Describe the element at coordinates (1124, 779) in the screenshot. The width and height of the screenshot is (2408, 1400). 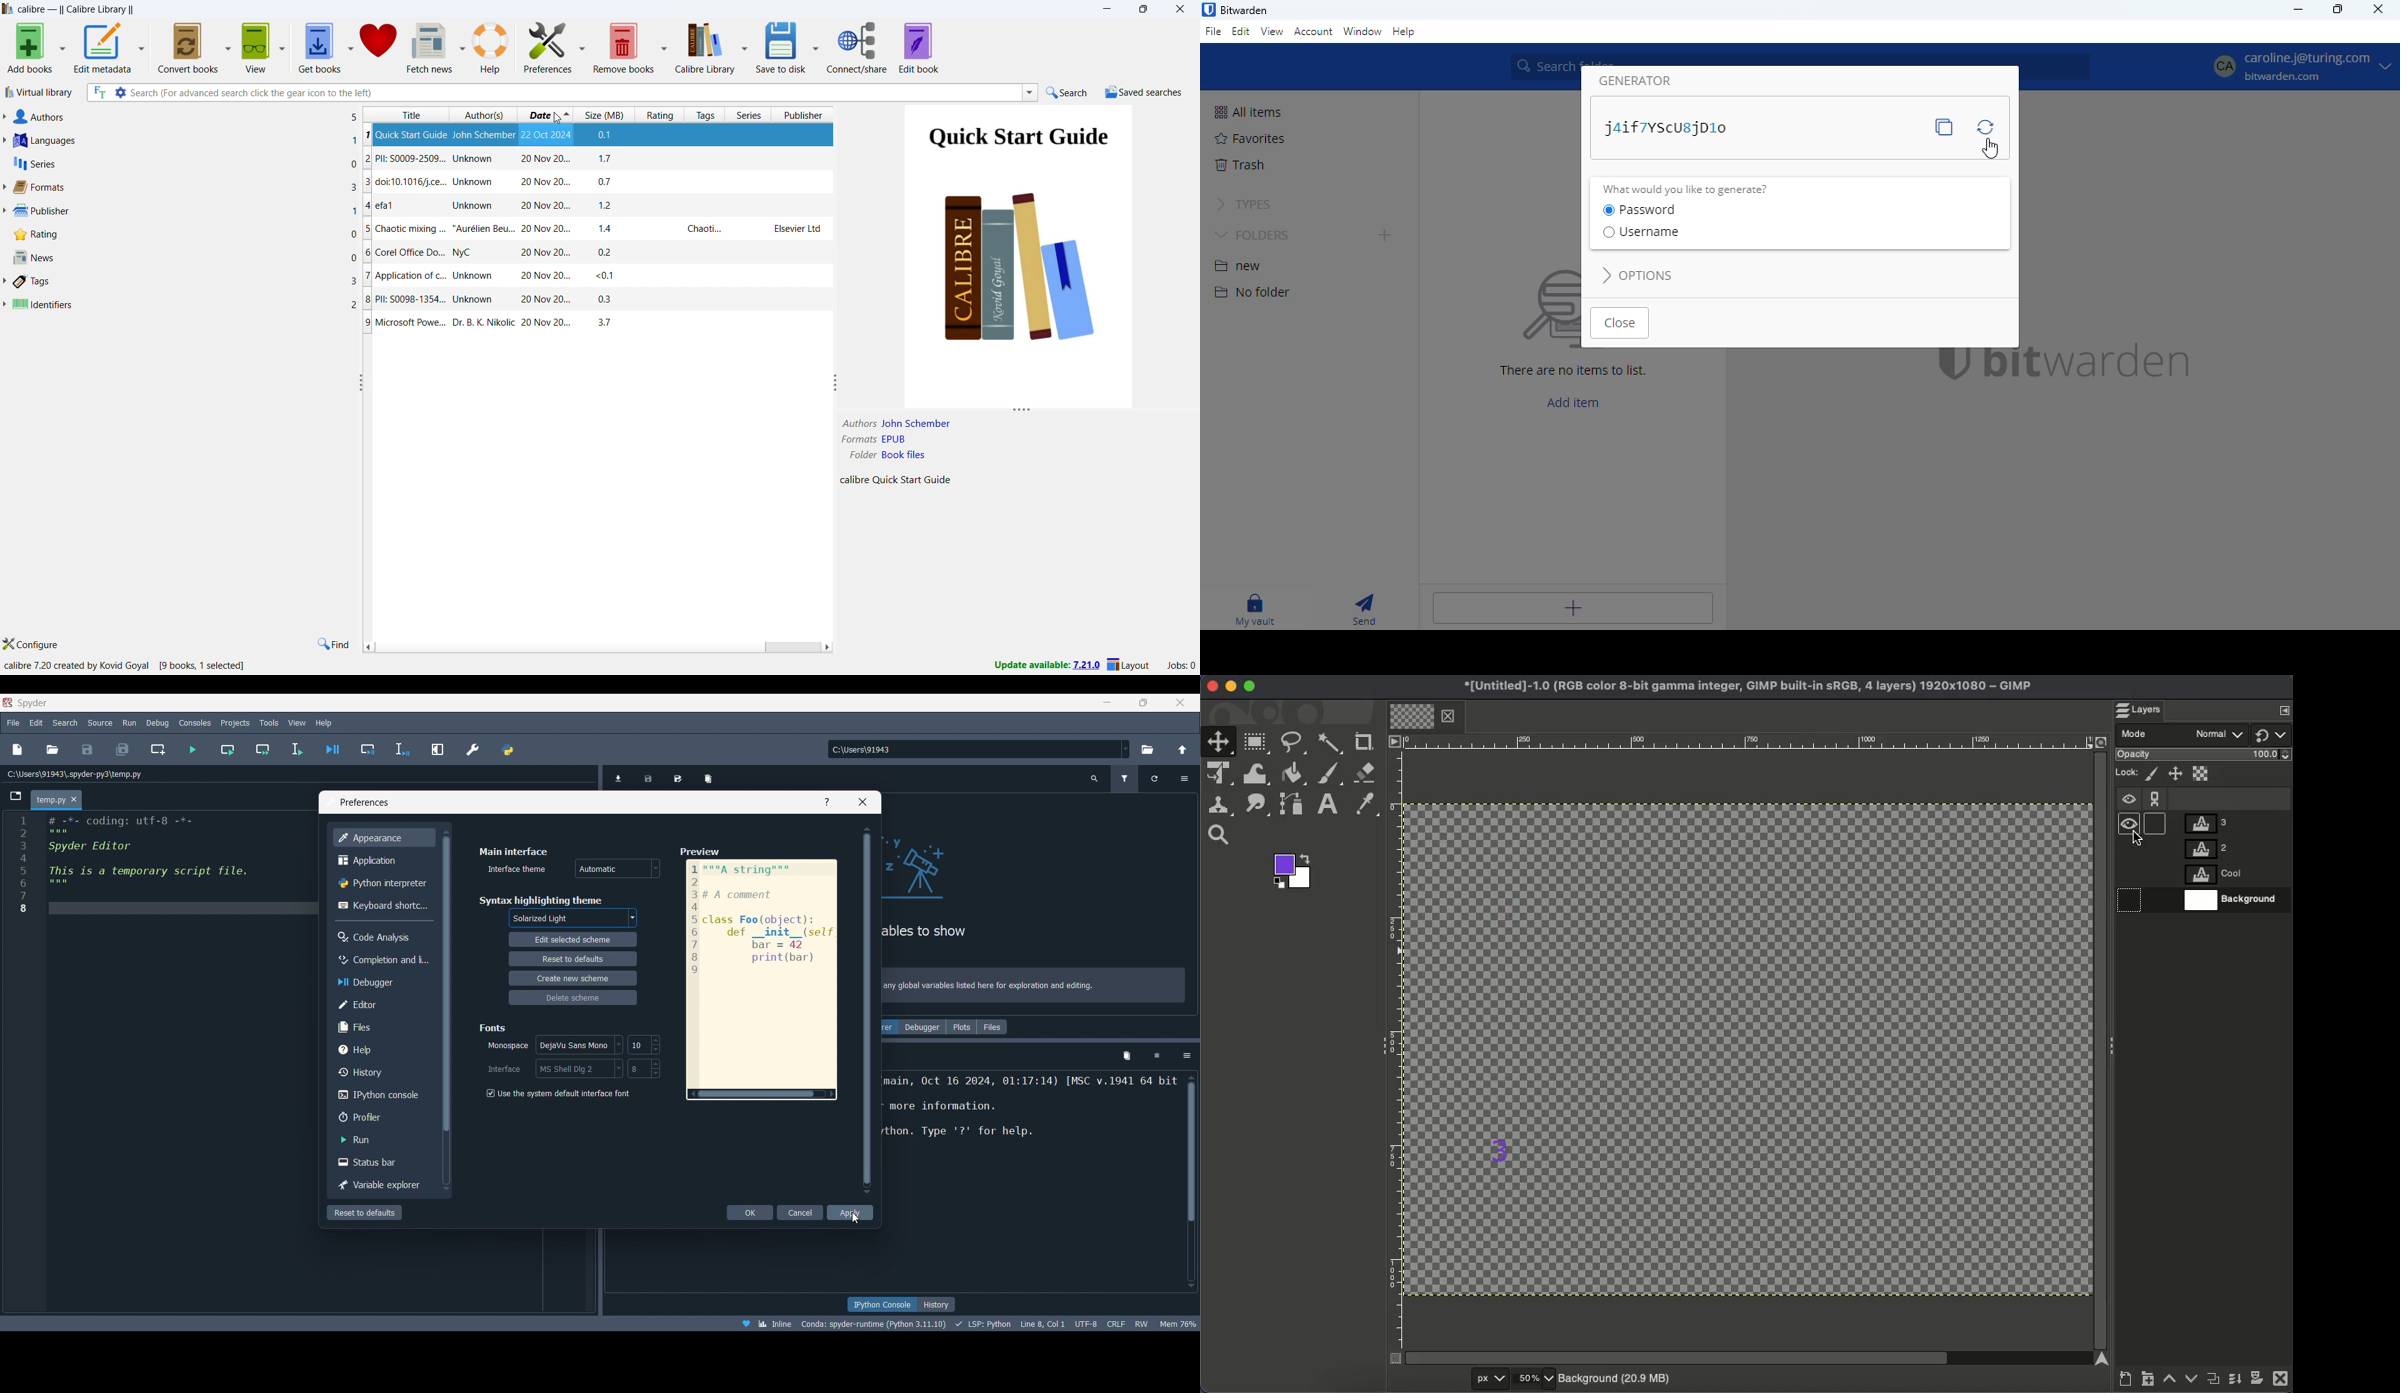
I see `Filter variables` at that location.